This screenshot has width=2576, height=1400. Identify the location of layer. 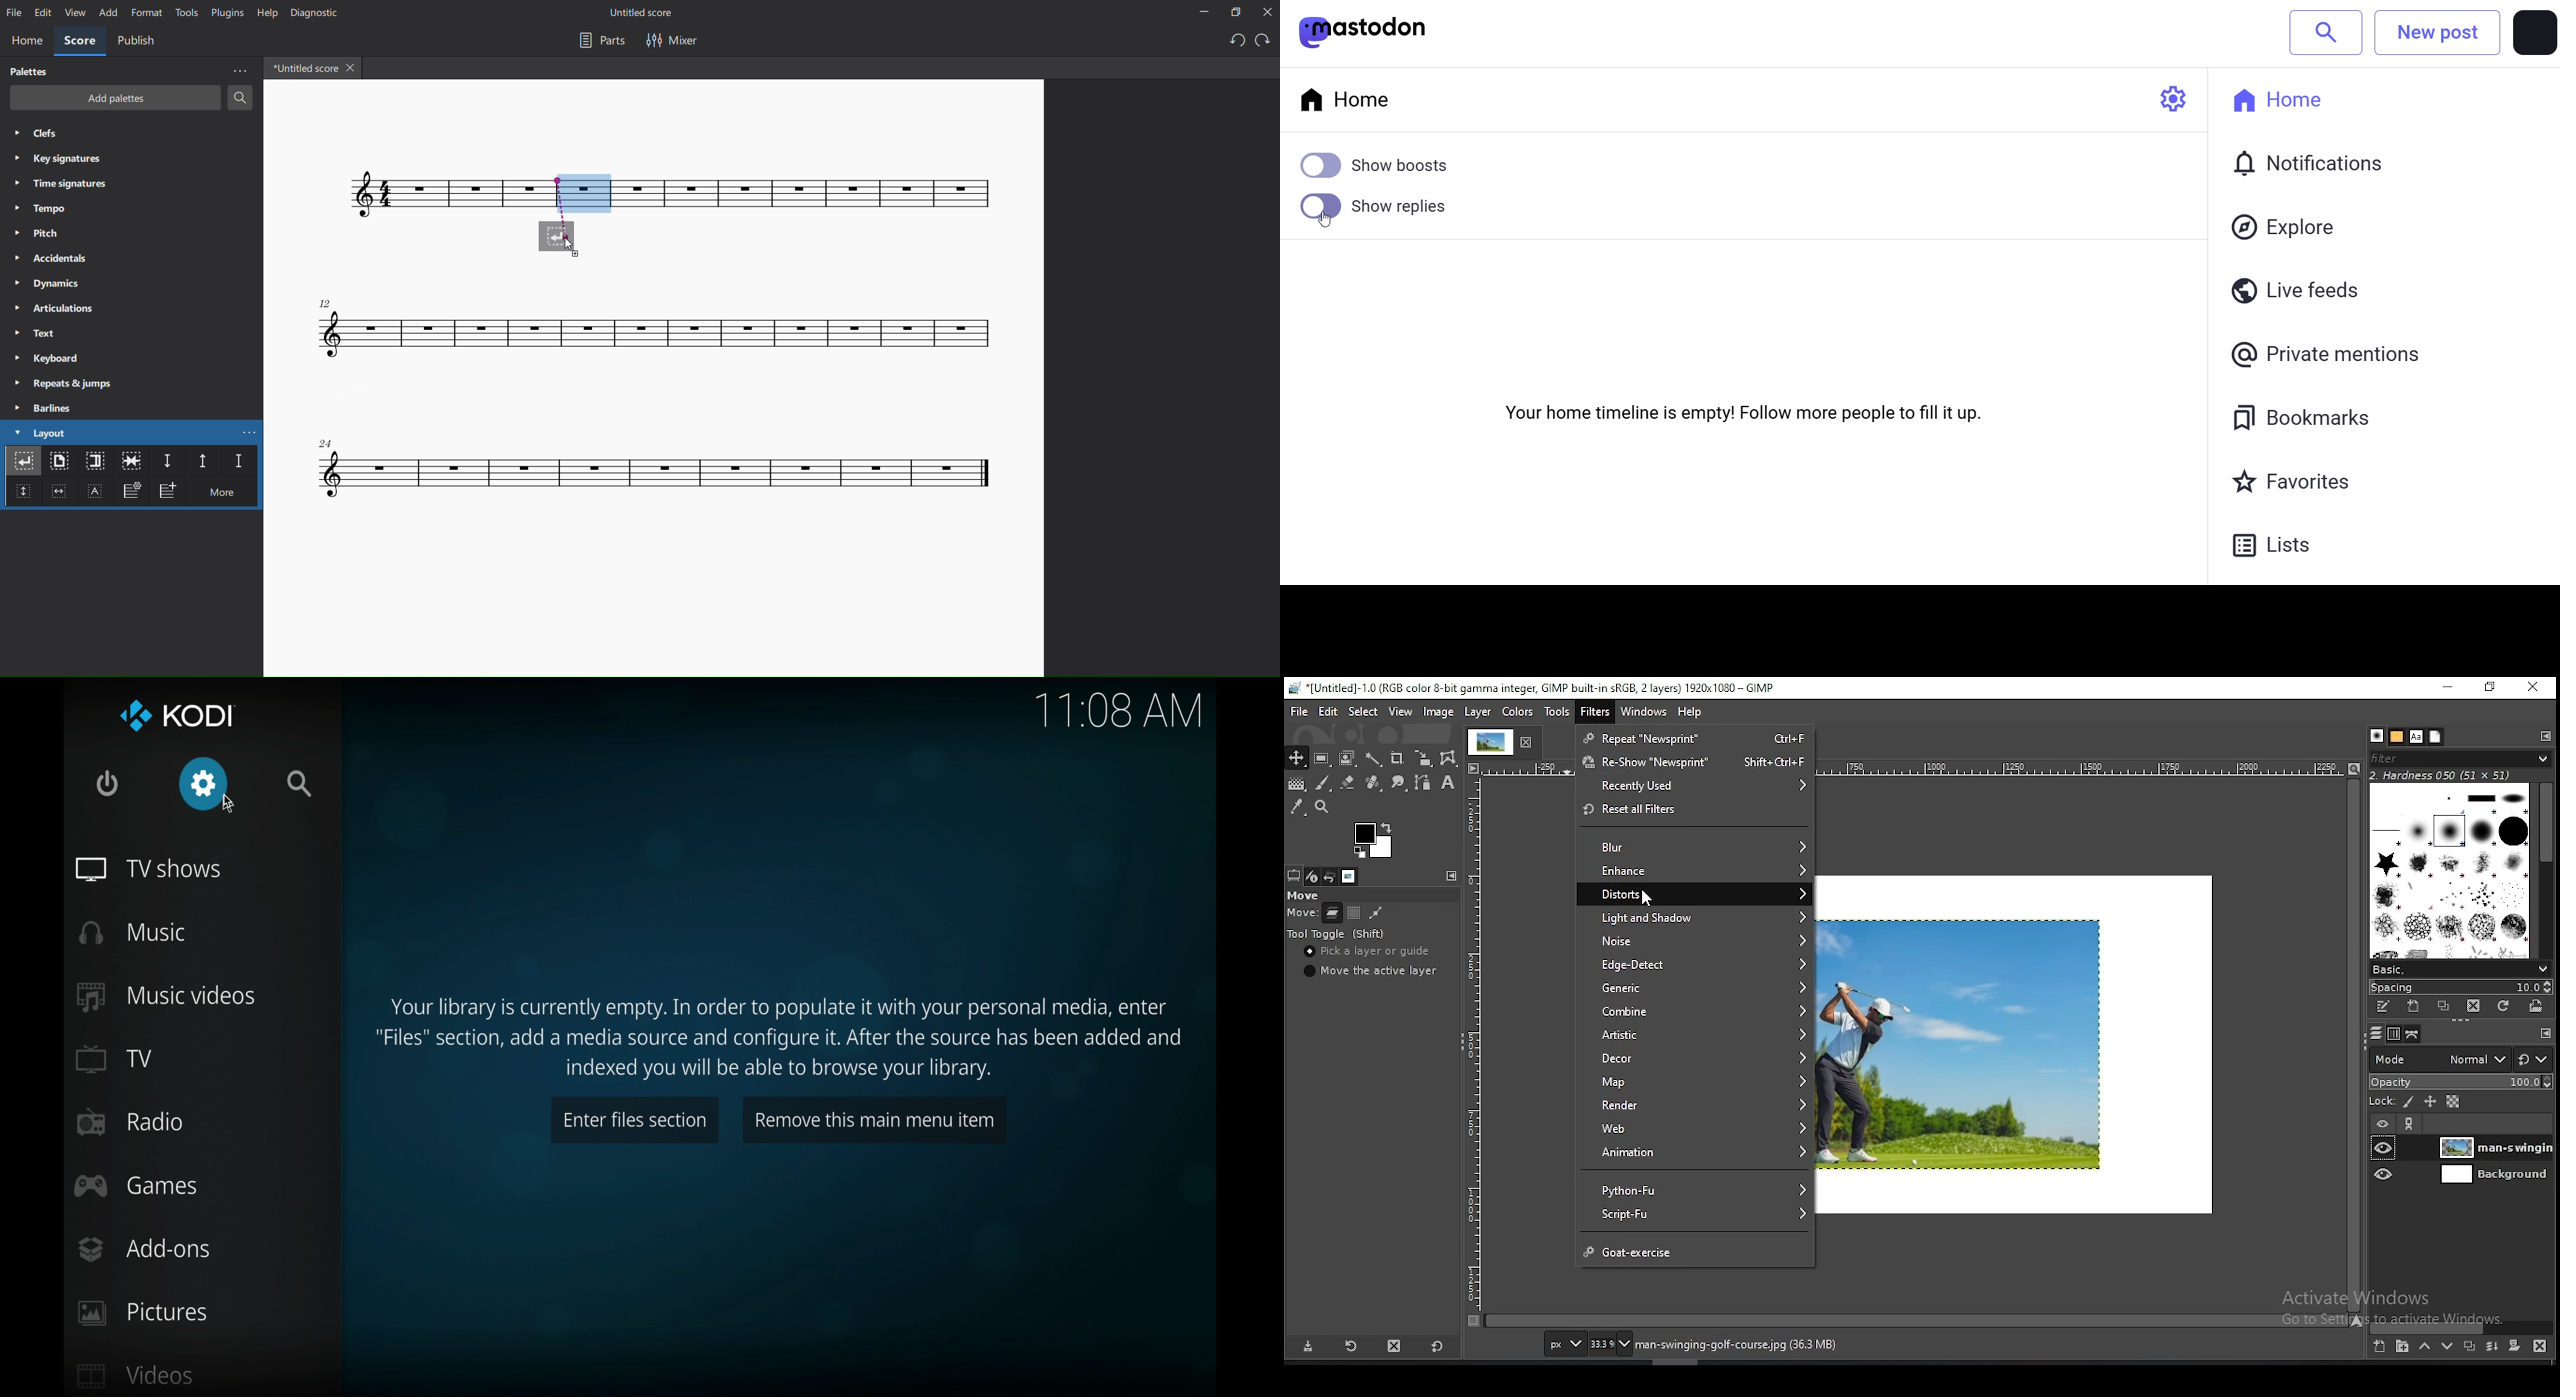
(2494, 1147).